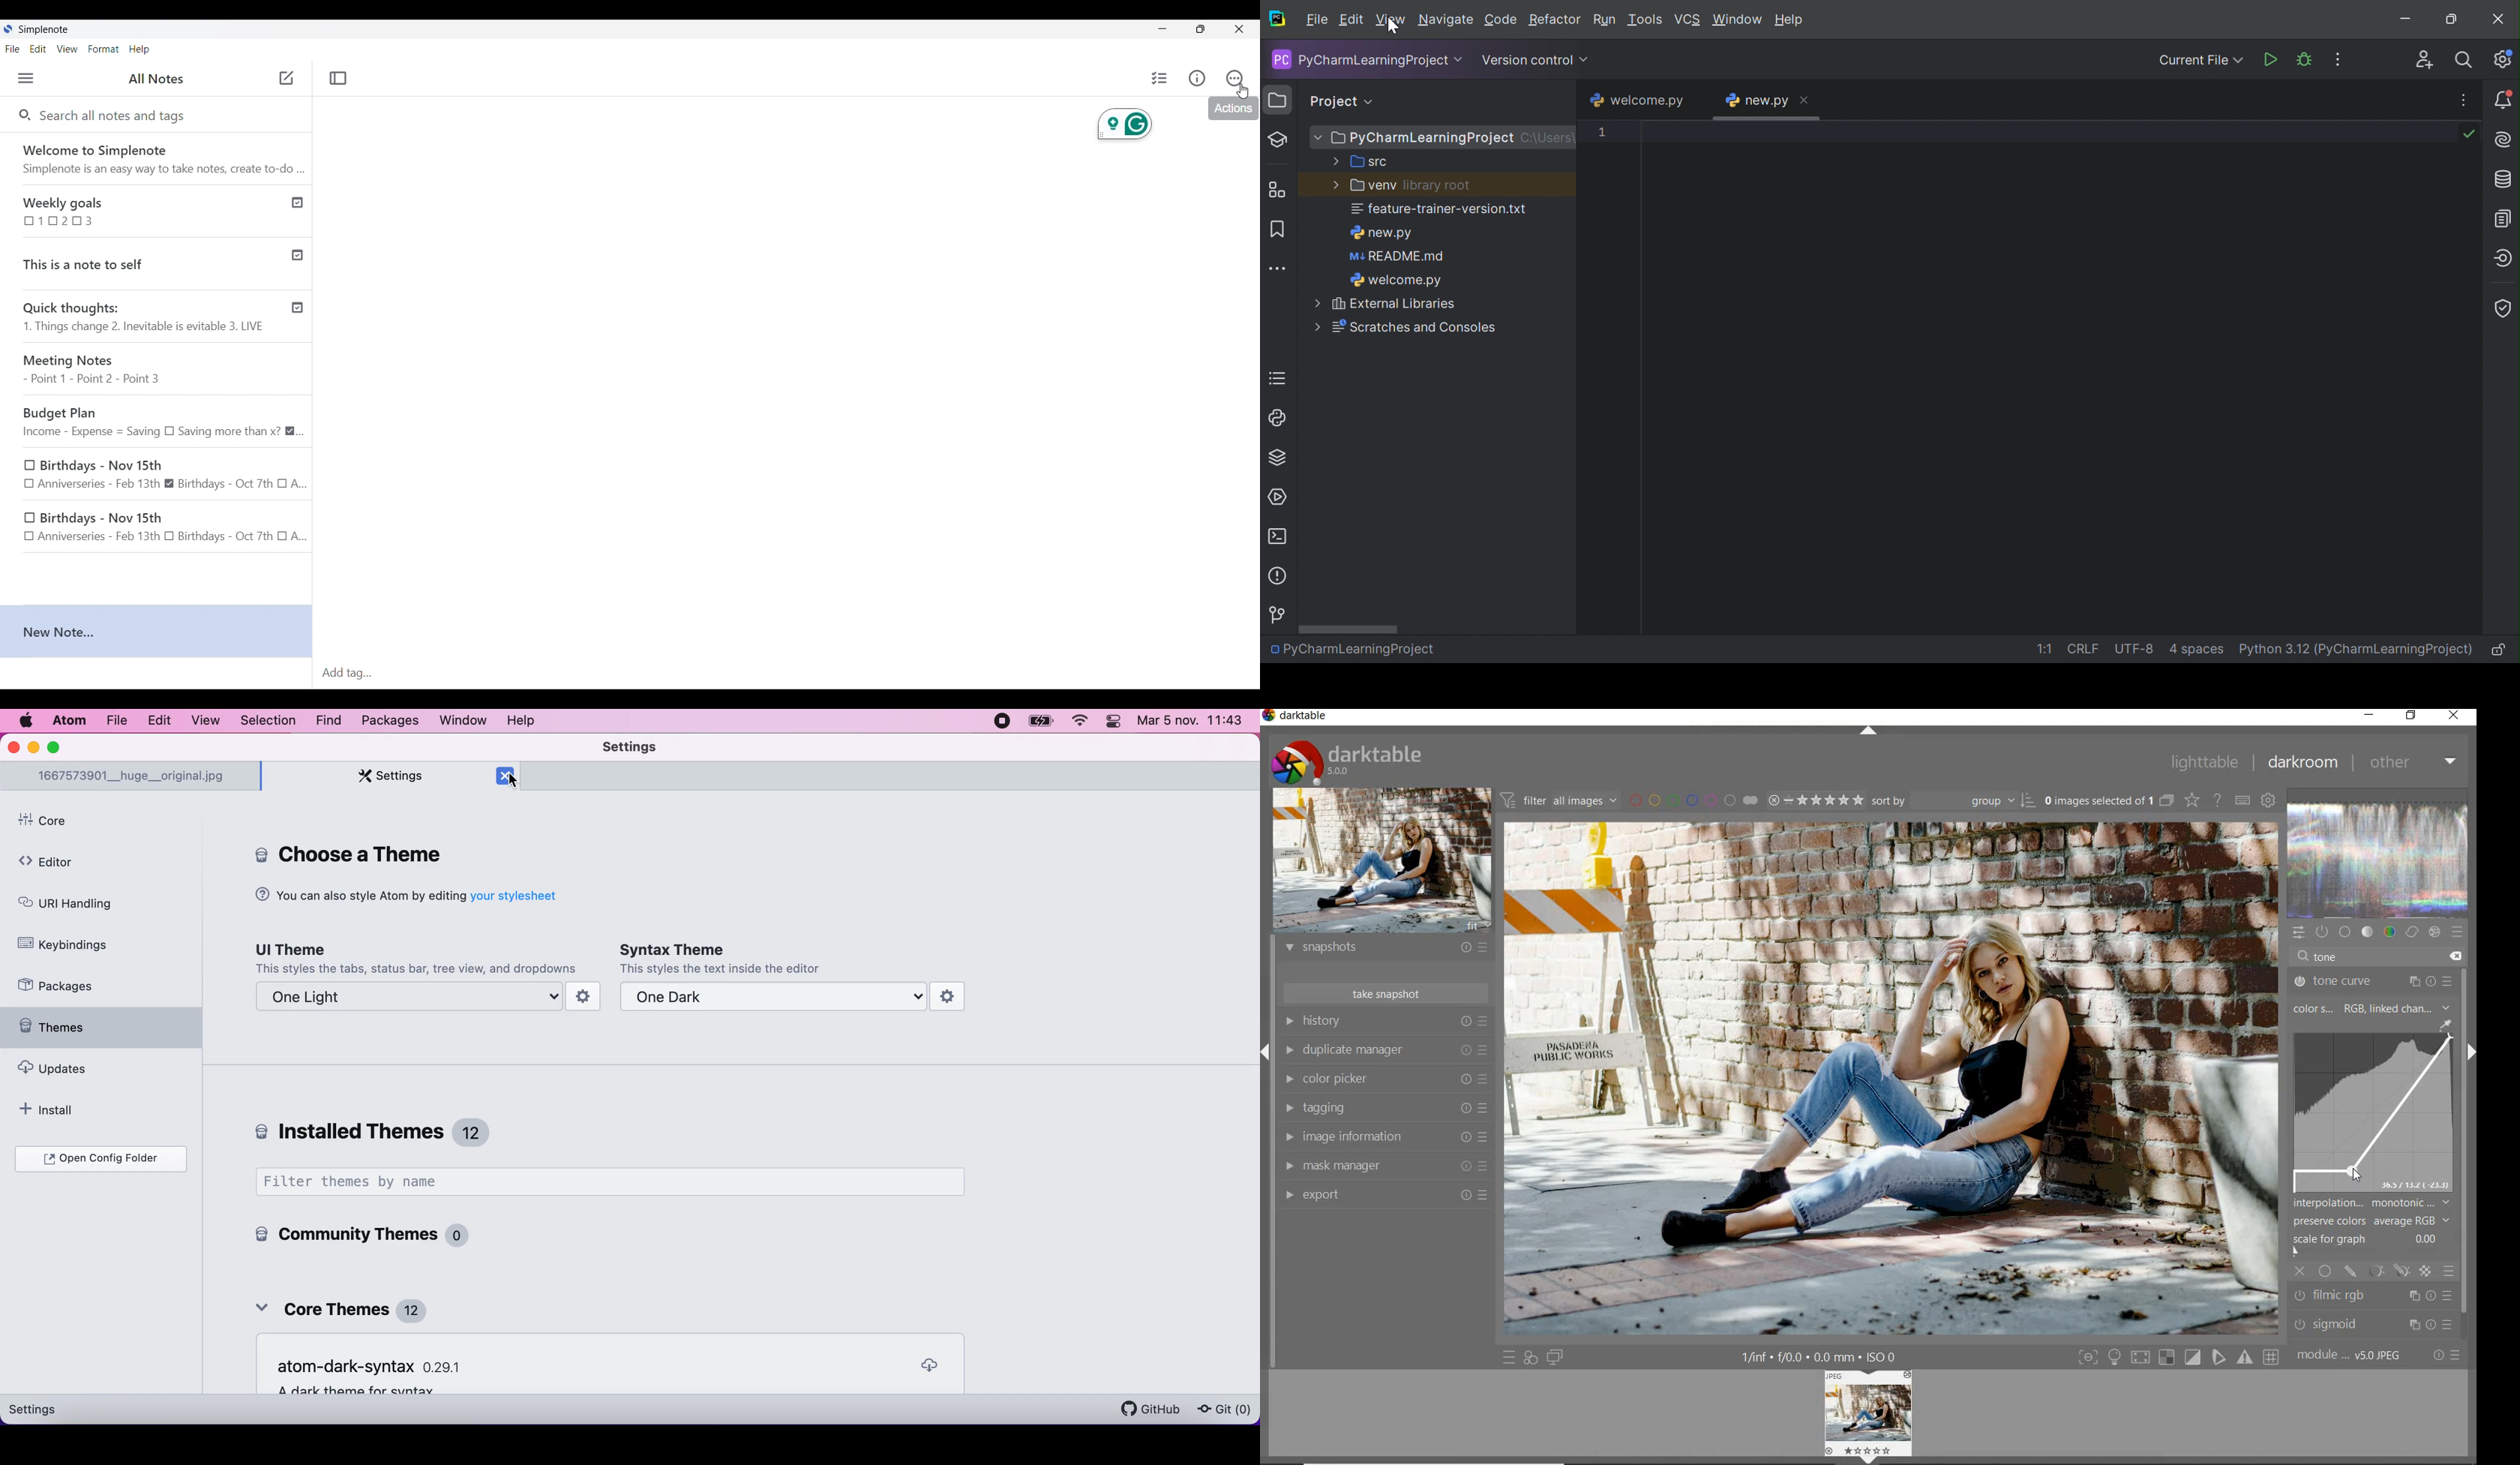 The image size is (2520, 1484). Describe the element at coordinates (103, 49) in the screenshot. I see `Format menu` at that location.